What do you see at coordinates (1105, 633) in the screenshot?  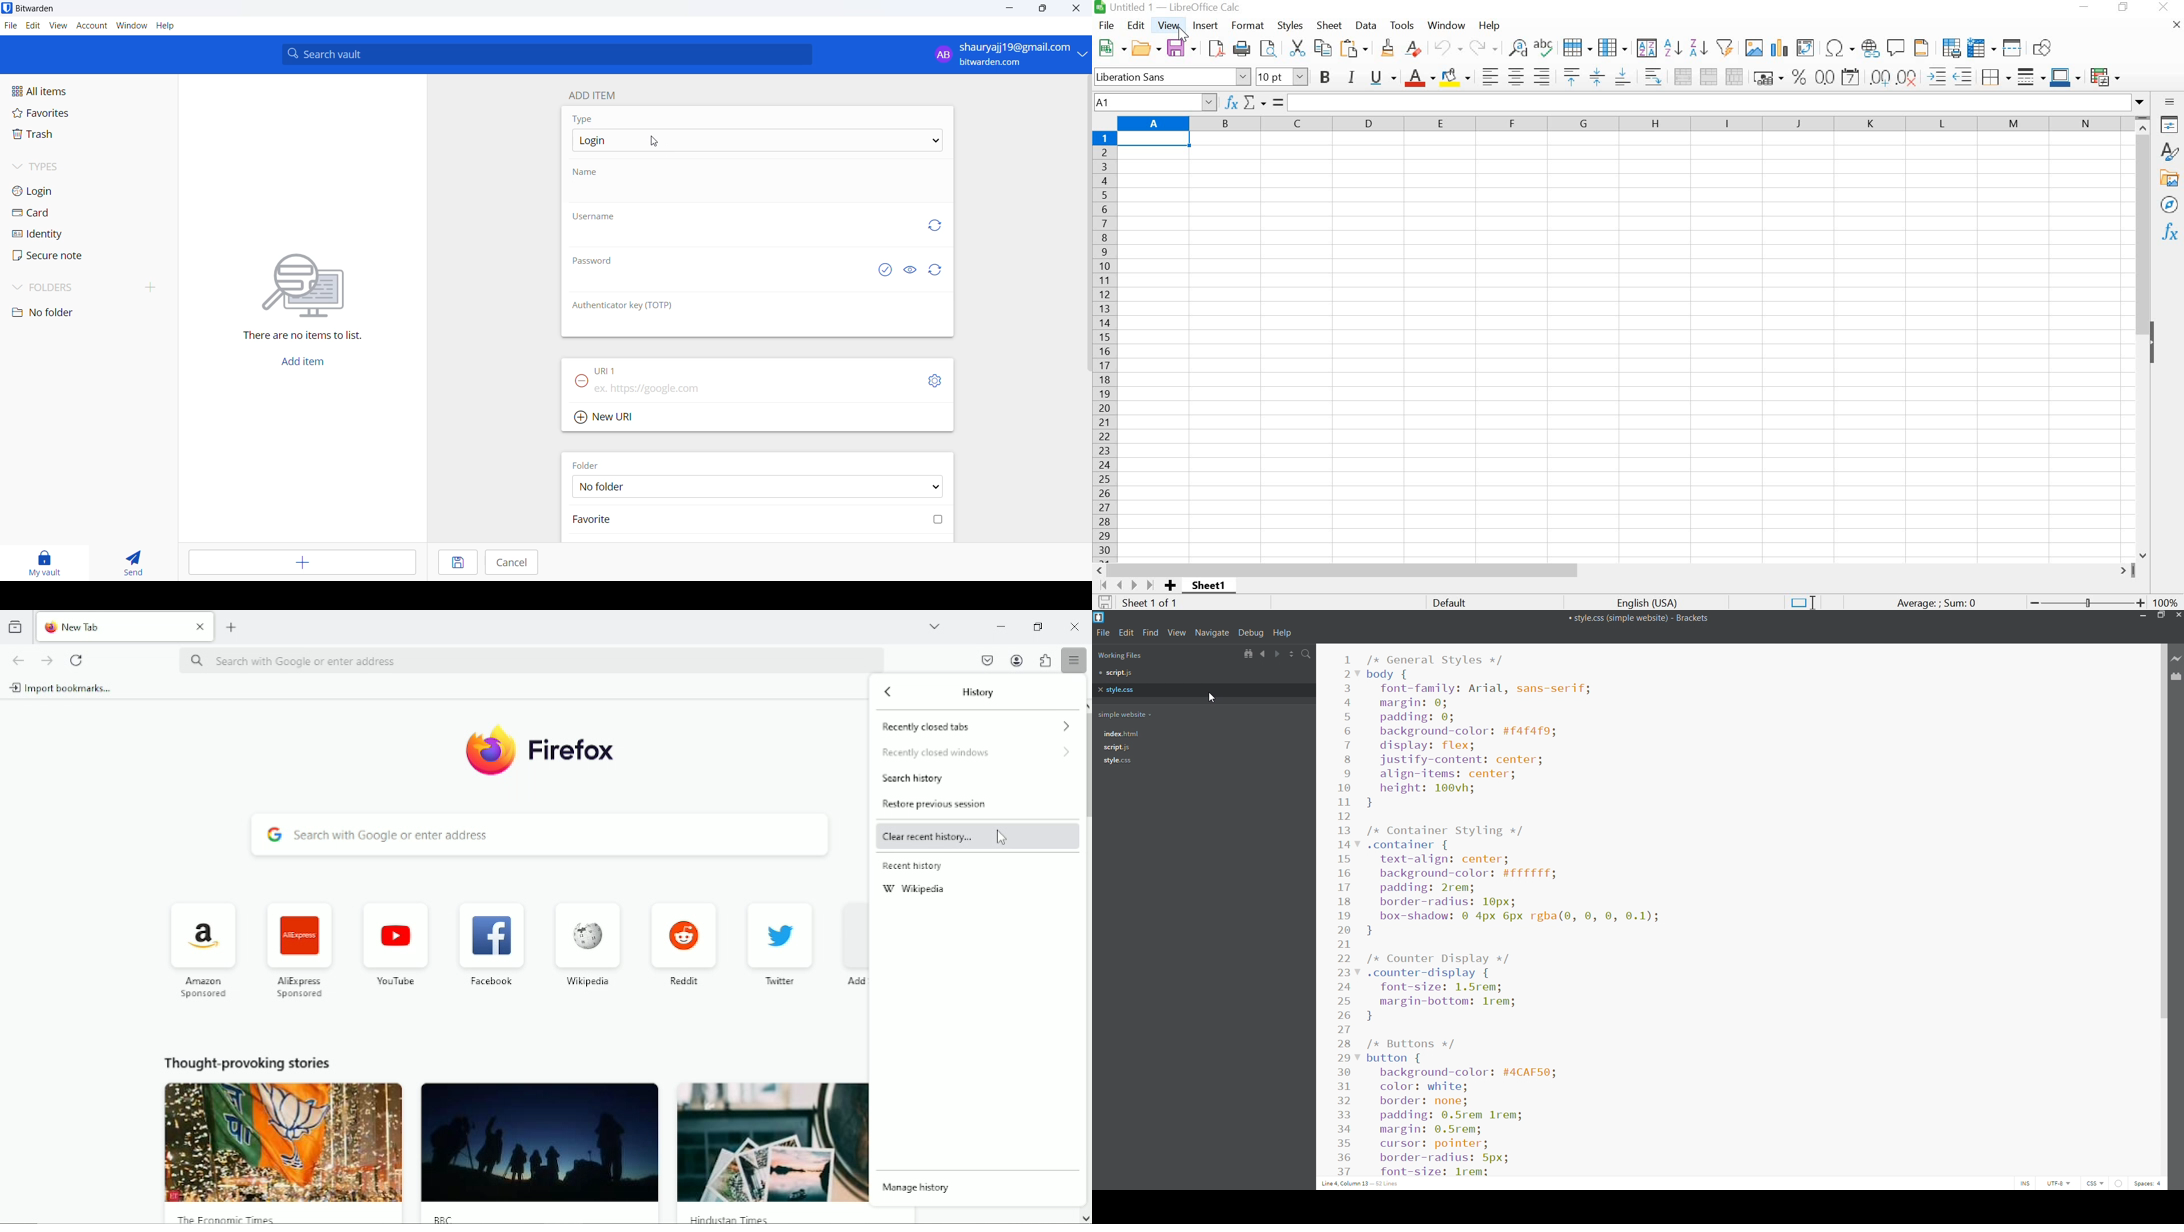 I see `file` at bounding box center [1105, 633].